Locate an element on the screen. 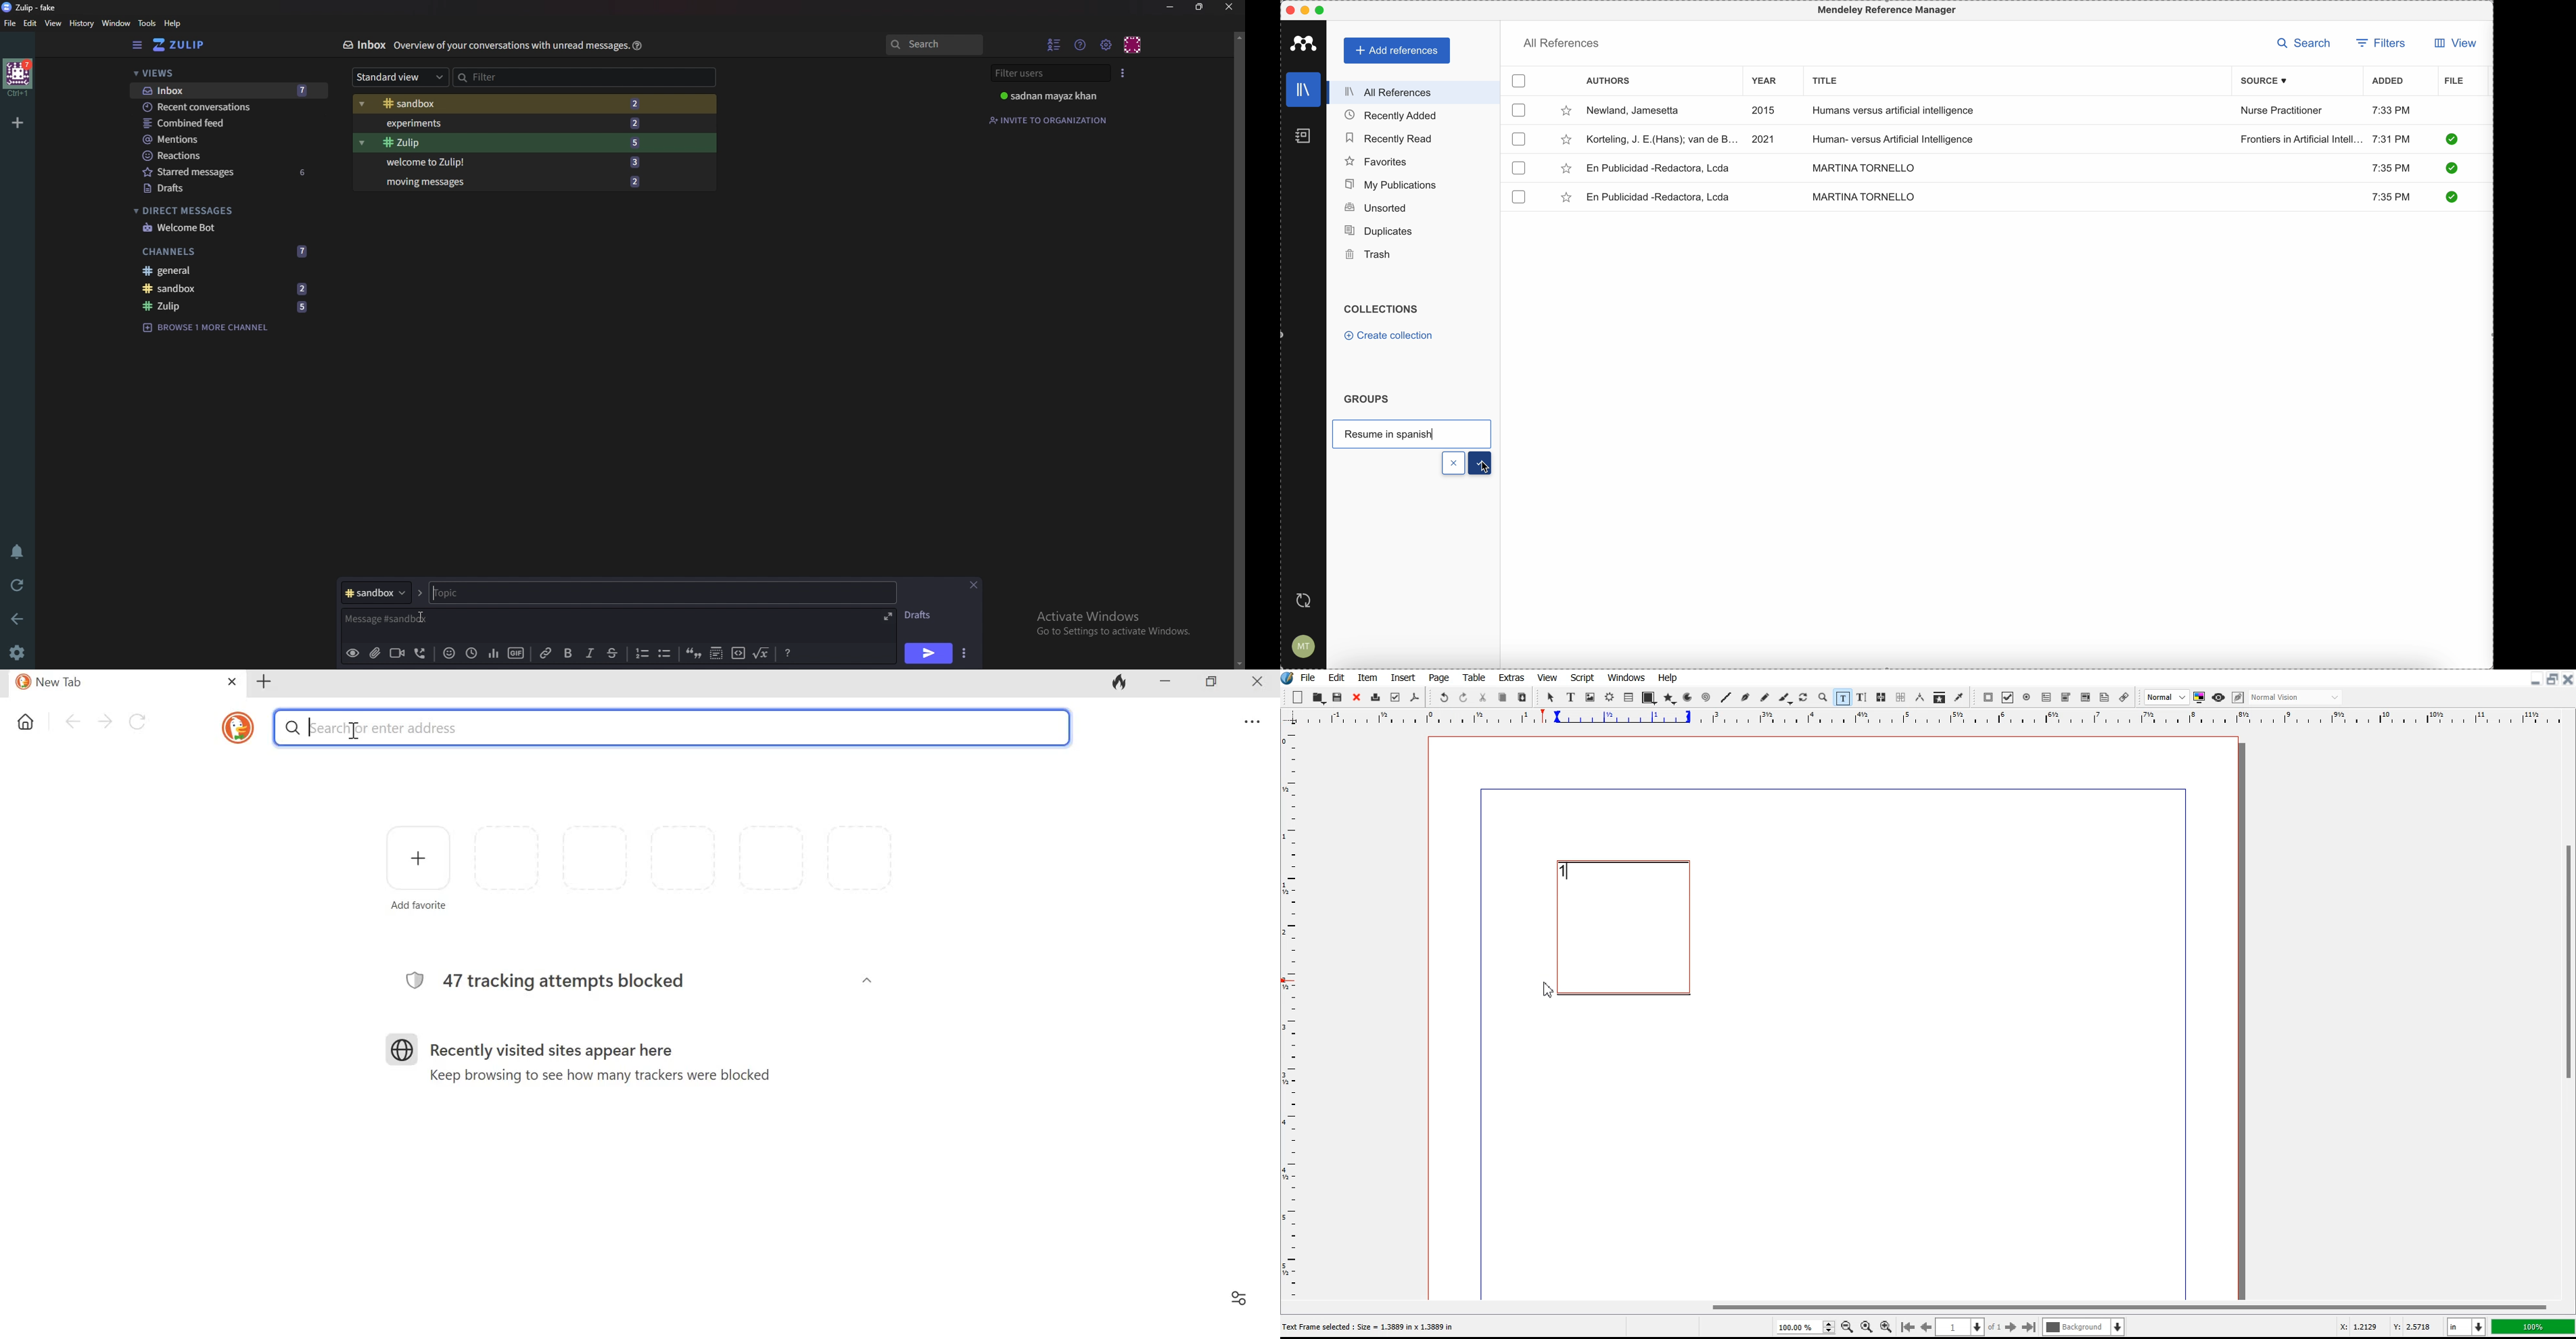 This screenshot has height=1344, width=2576. Reactions is located at coordinates (228, 156).